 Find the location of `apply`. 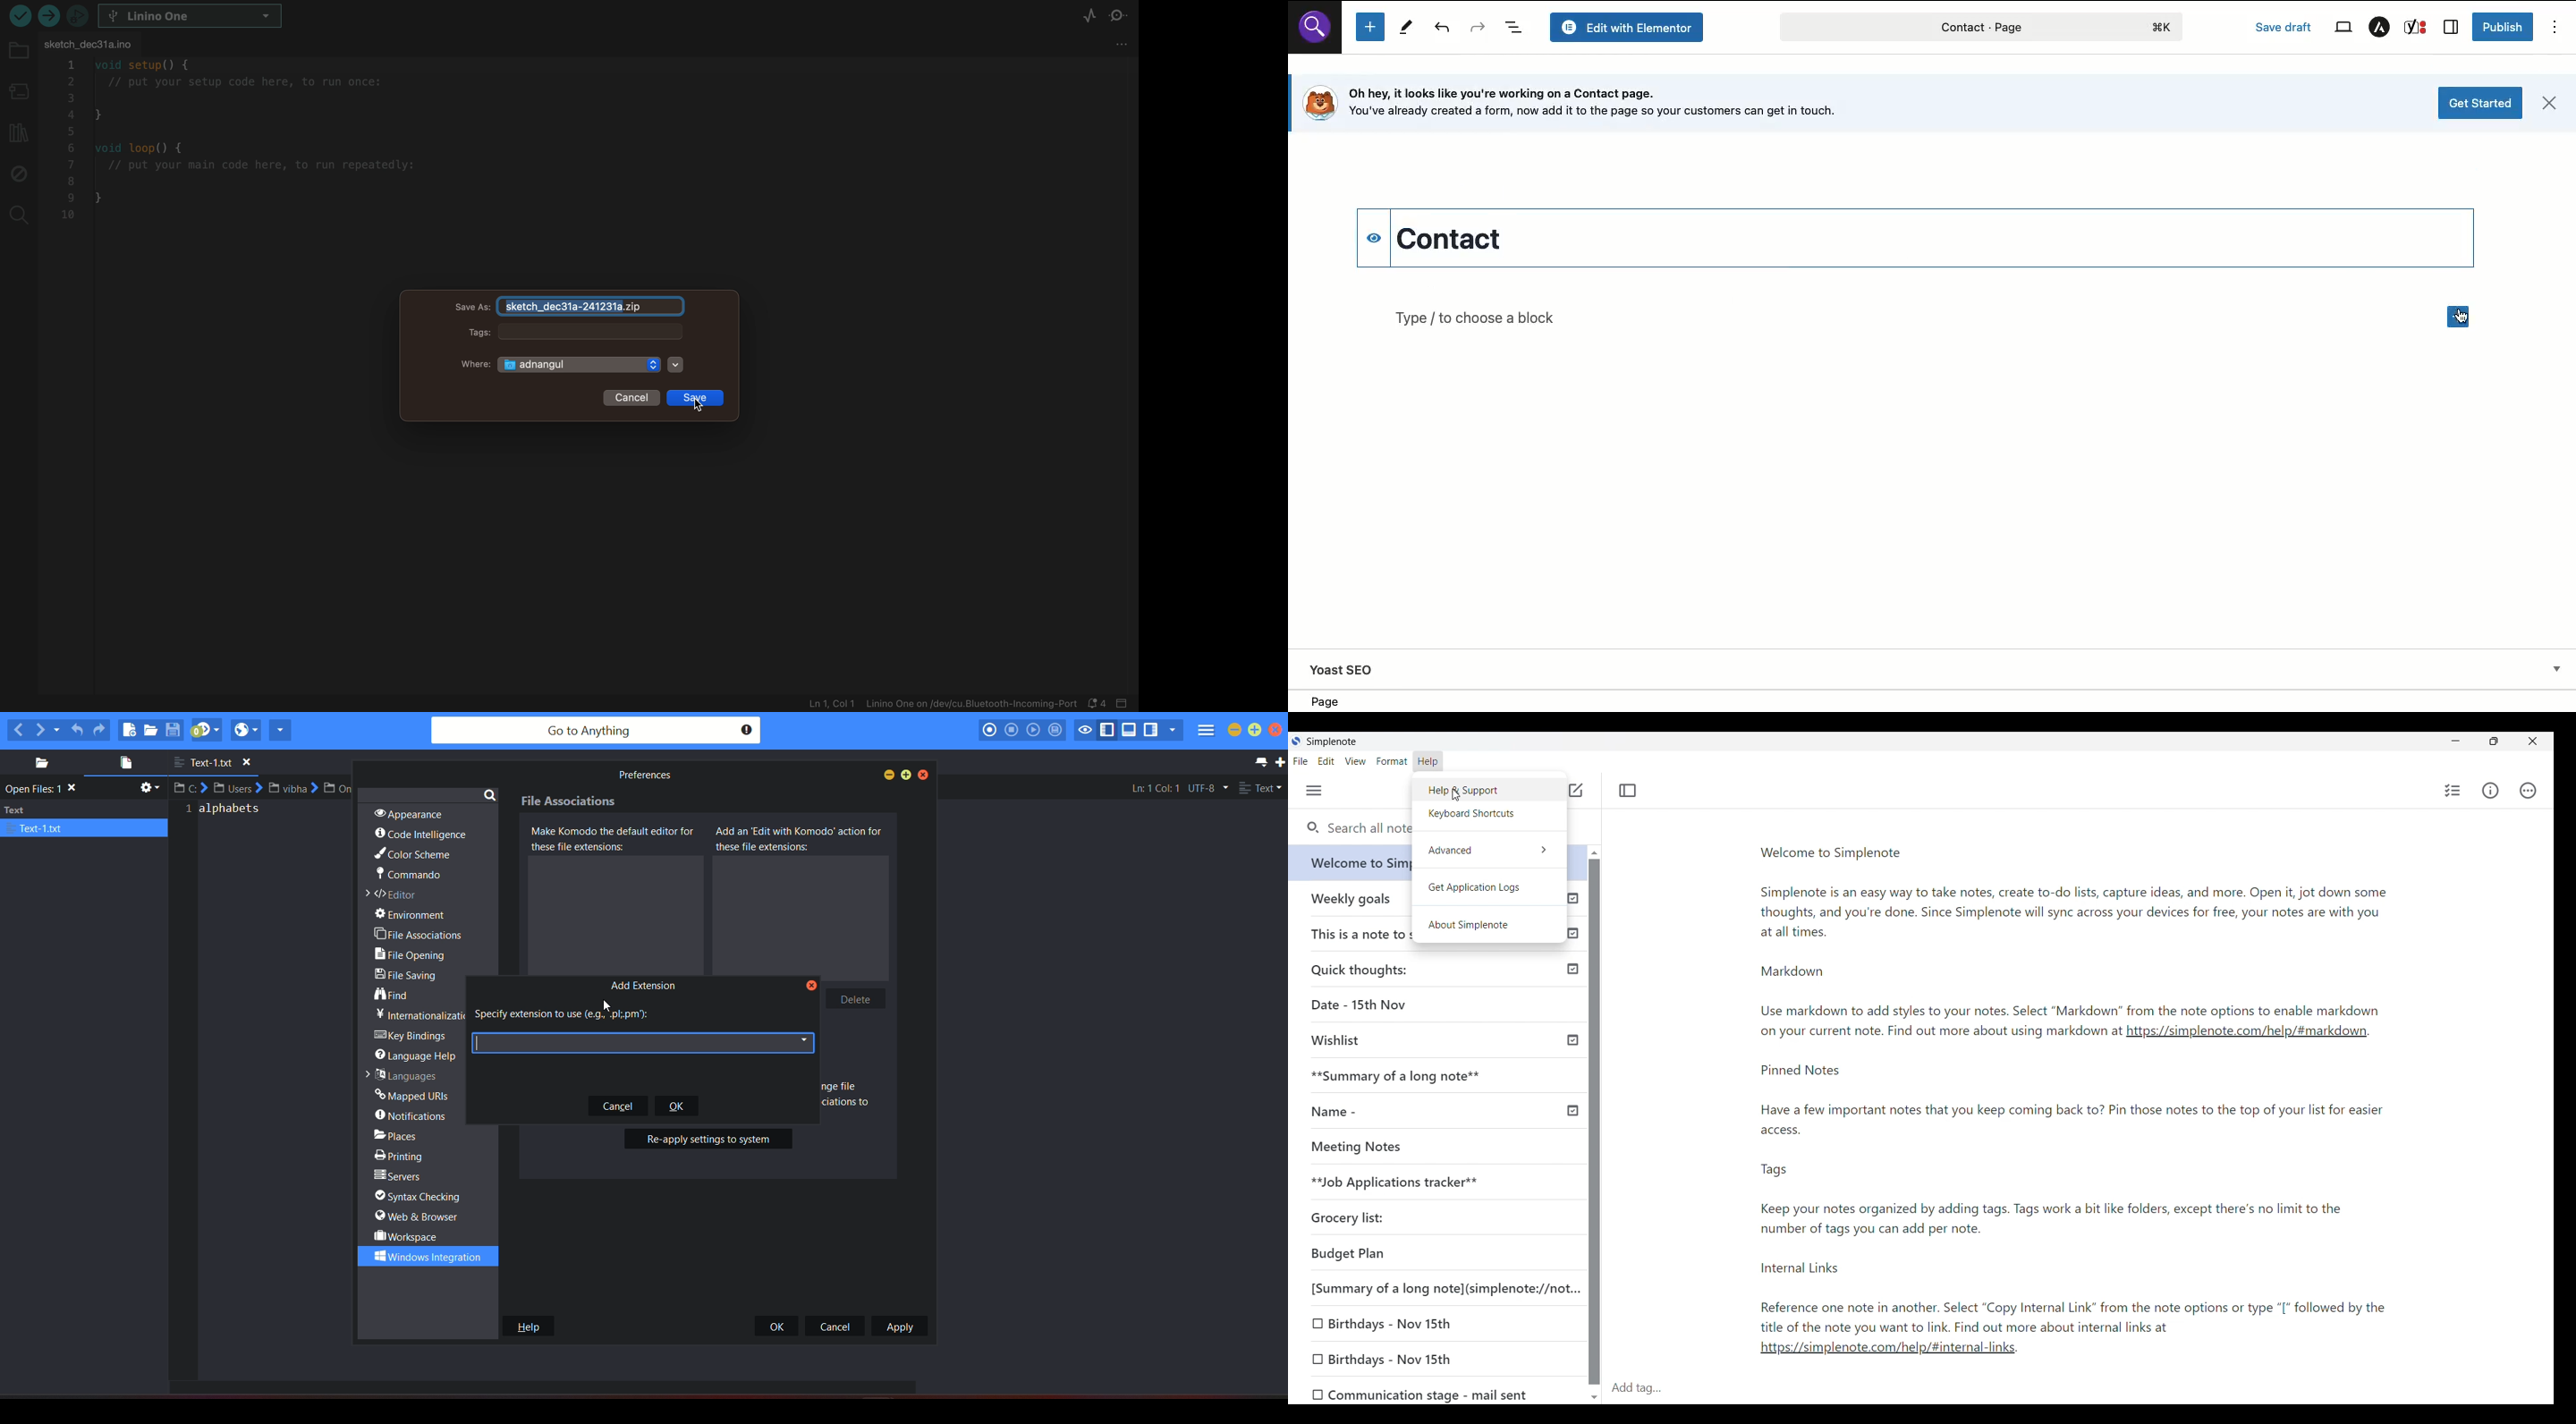

apply is located at coordinates (899, 1327).